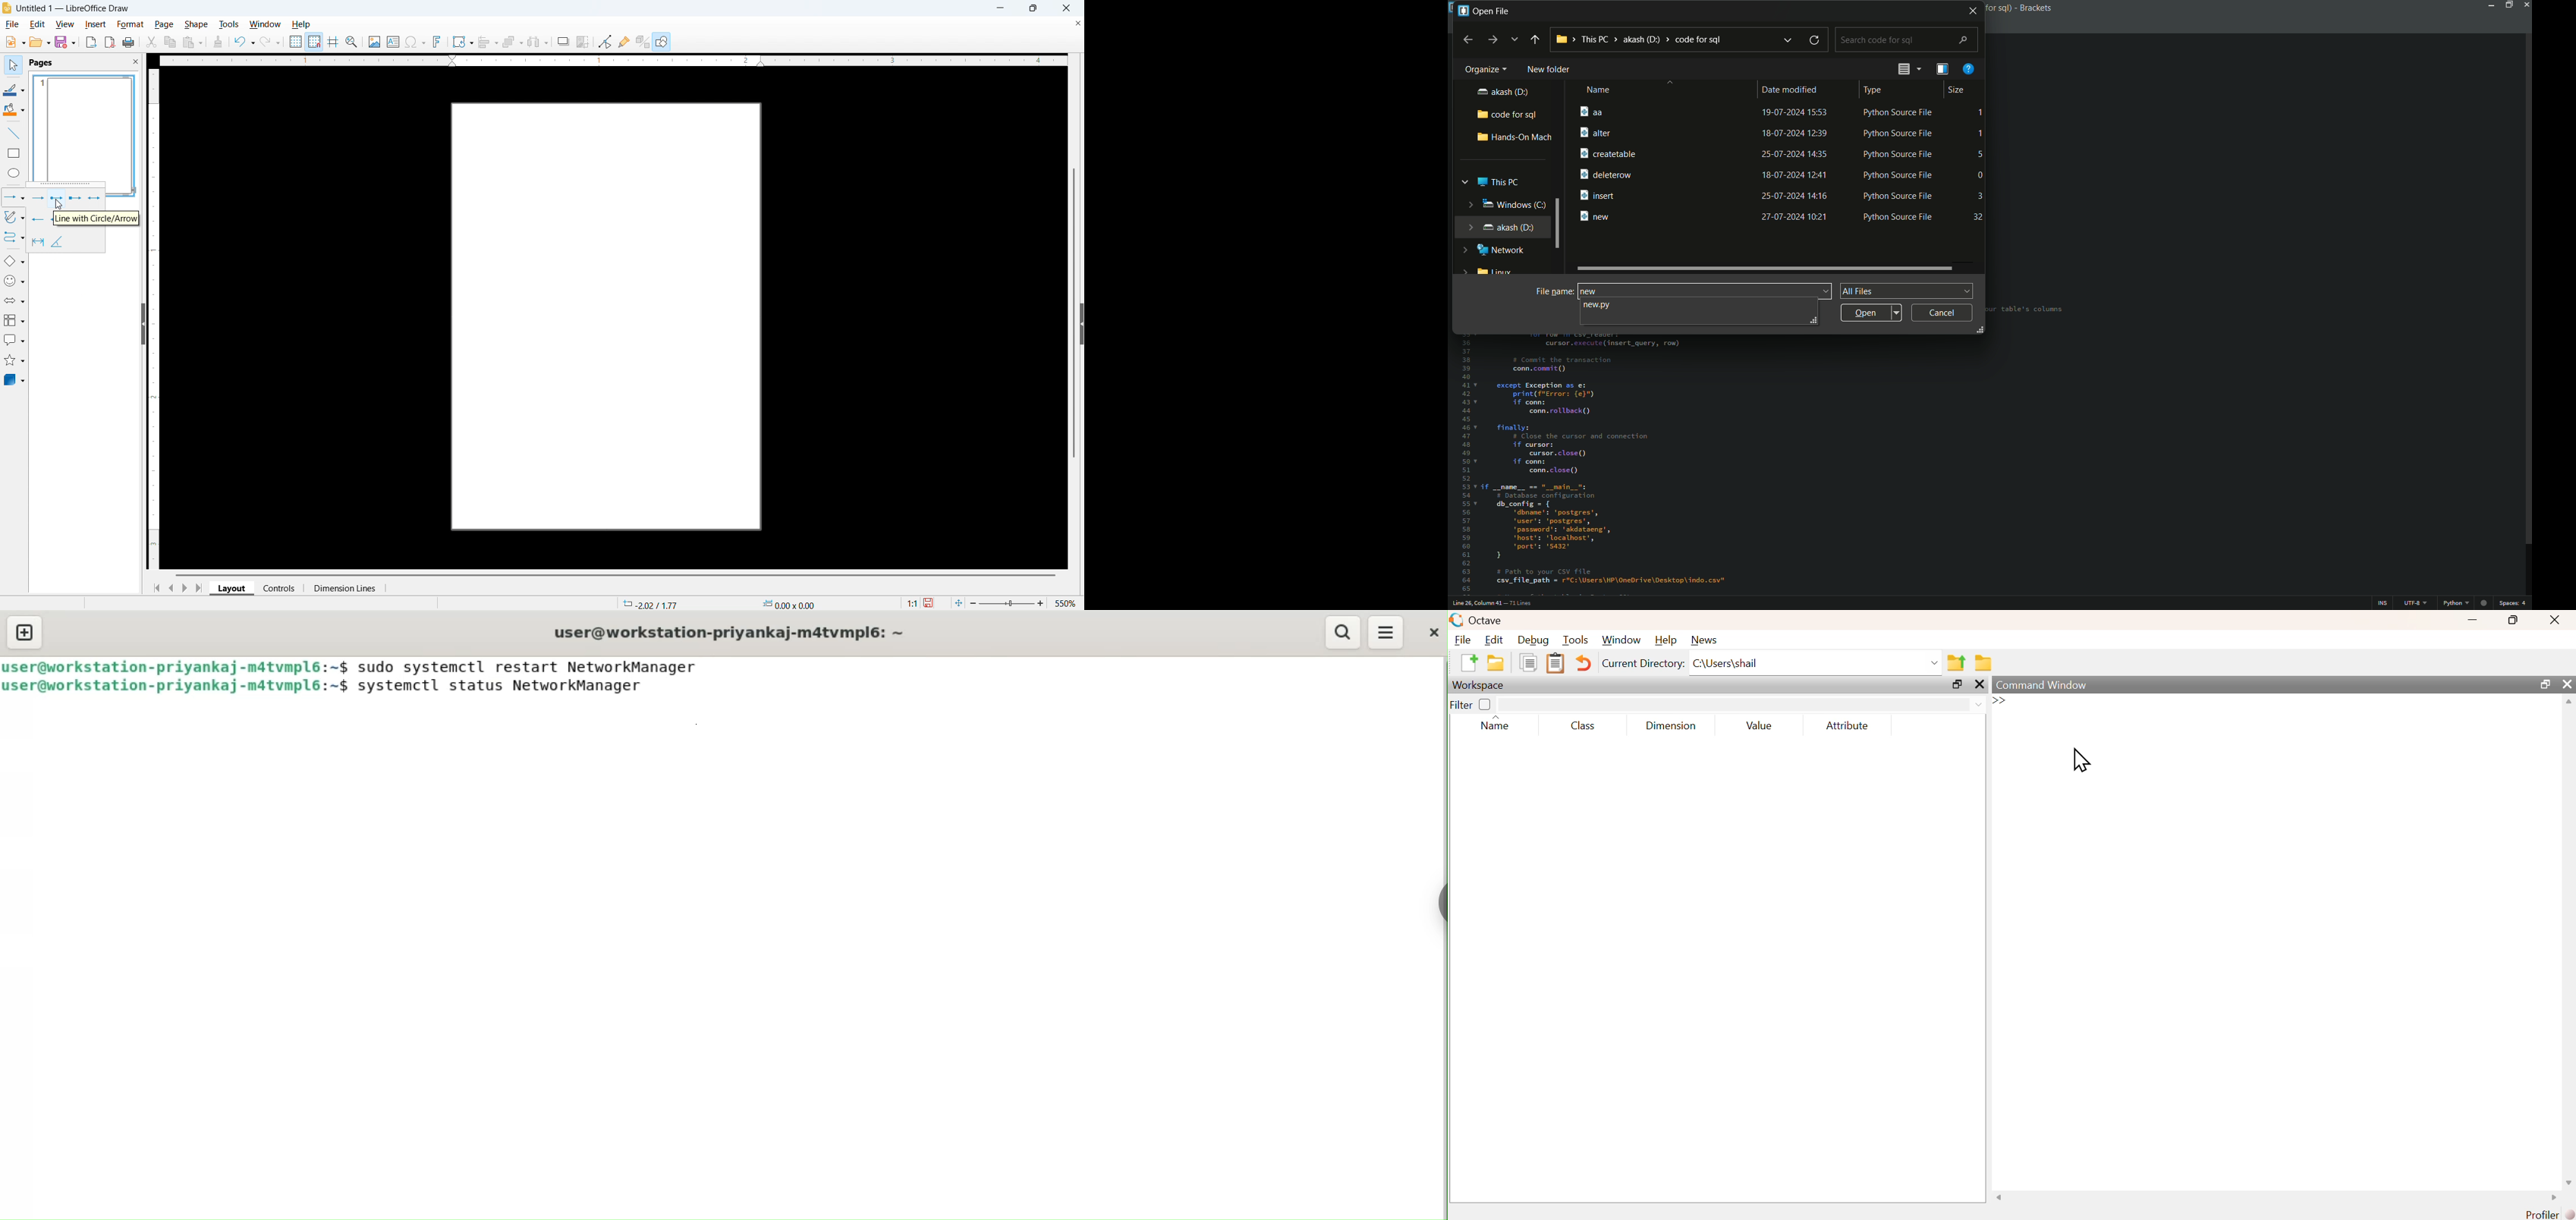 This screenshot has height=1232, width=2576. What do you see at coordinates (15, 237) in the screenshot?
I see `Connectors ` at bounding box center [15, 237].